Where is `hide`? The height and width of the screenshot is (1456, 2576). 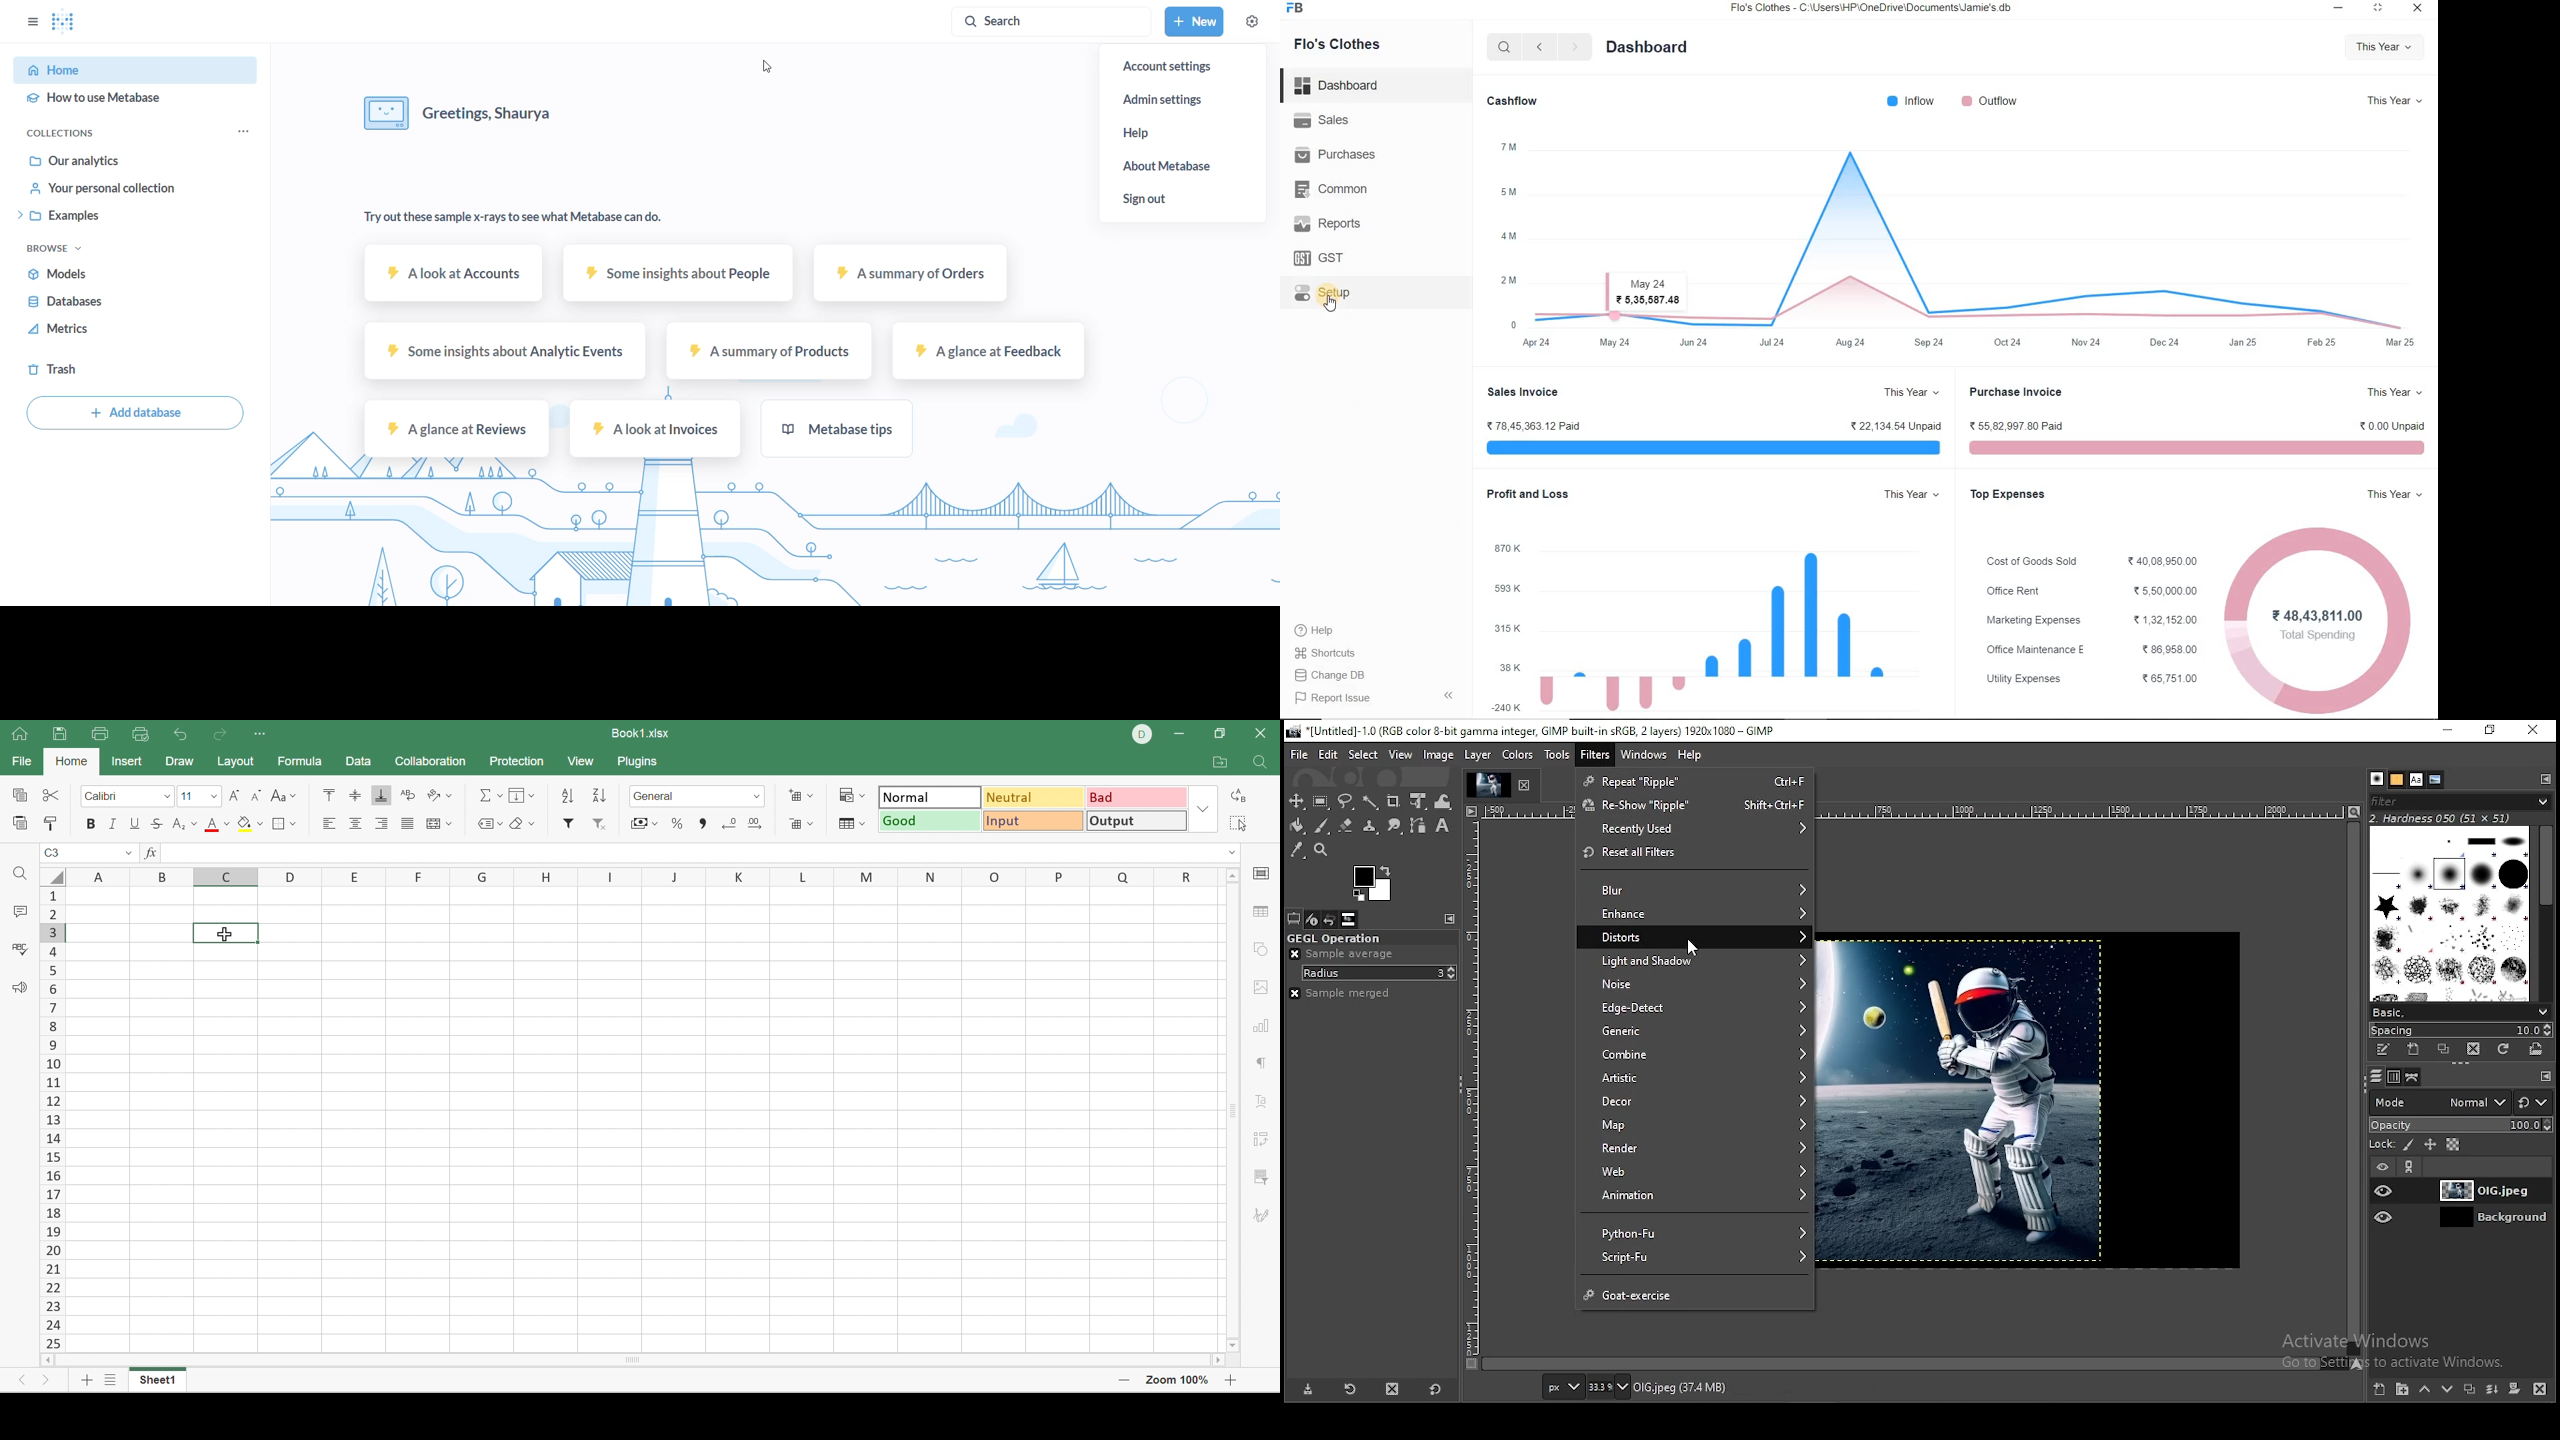 hide is located at coordinates (1449, 695).